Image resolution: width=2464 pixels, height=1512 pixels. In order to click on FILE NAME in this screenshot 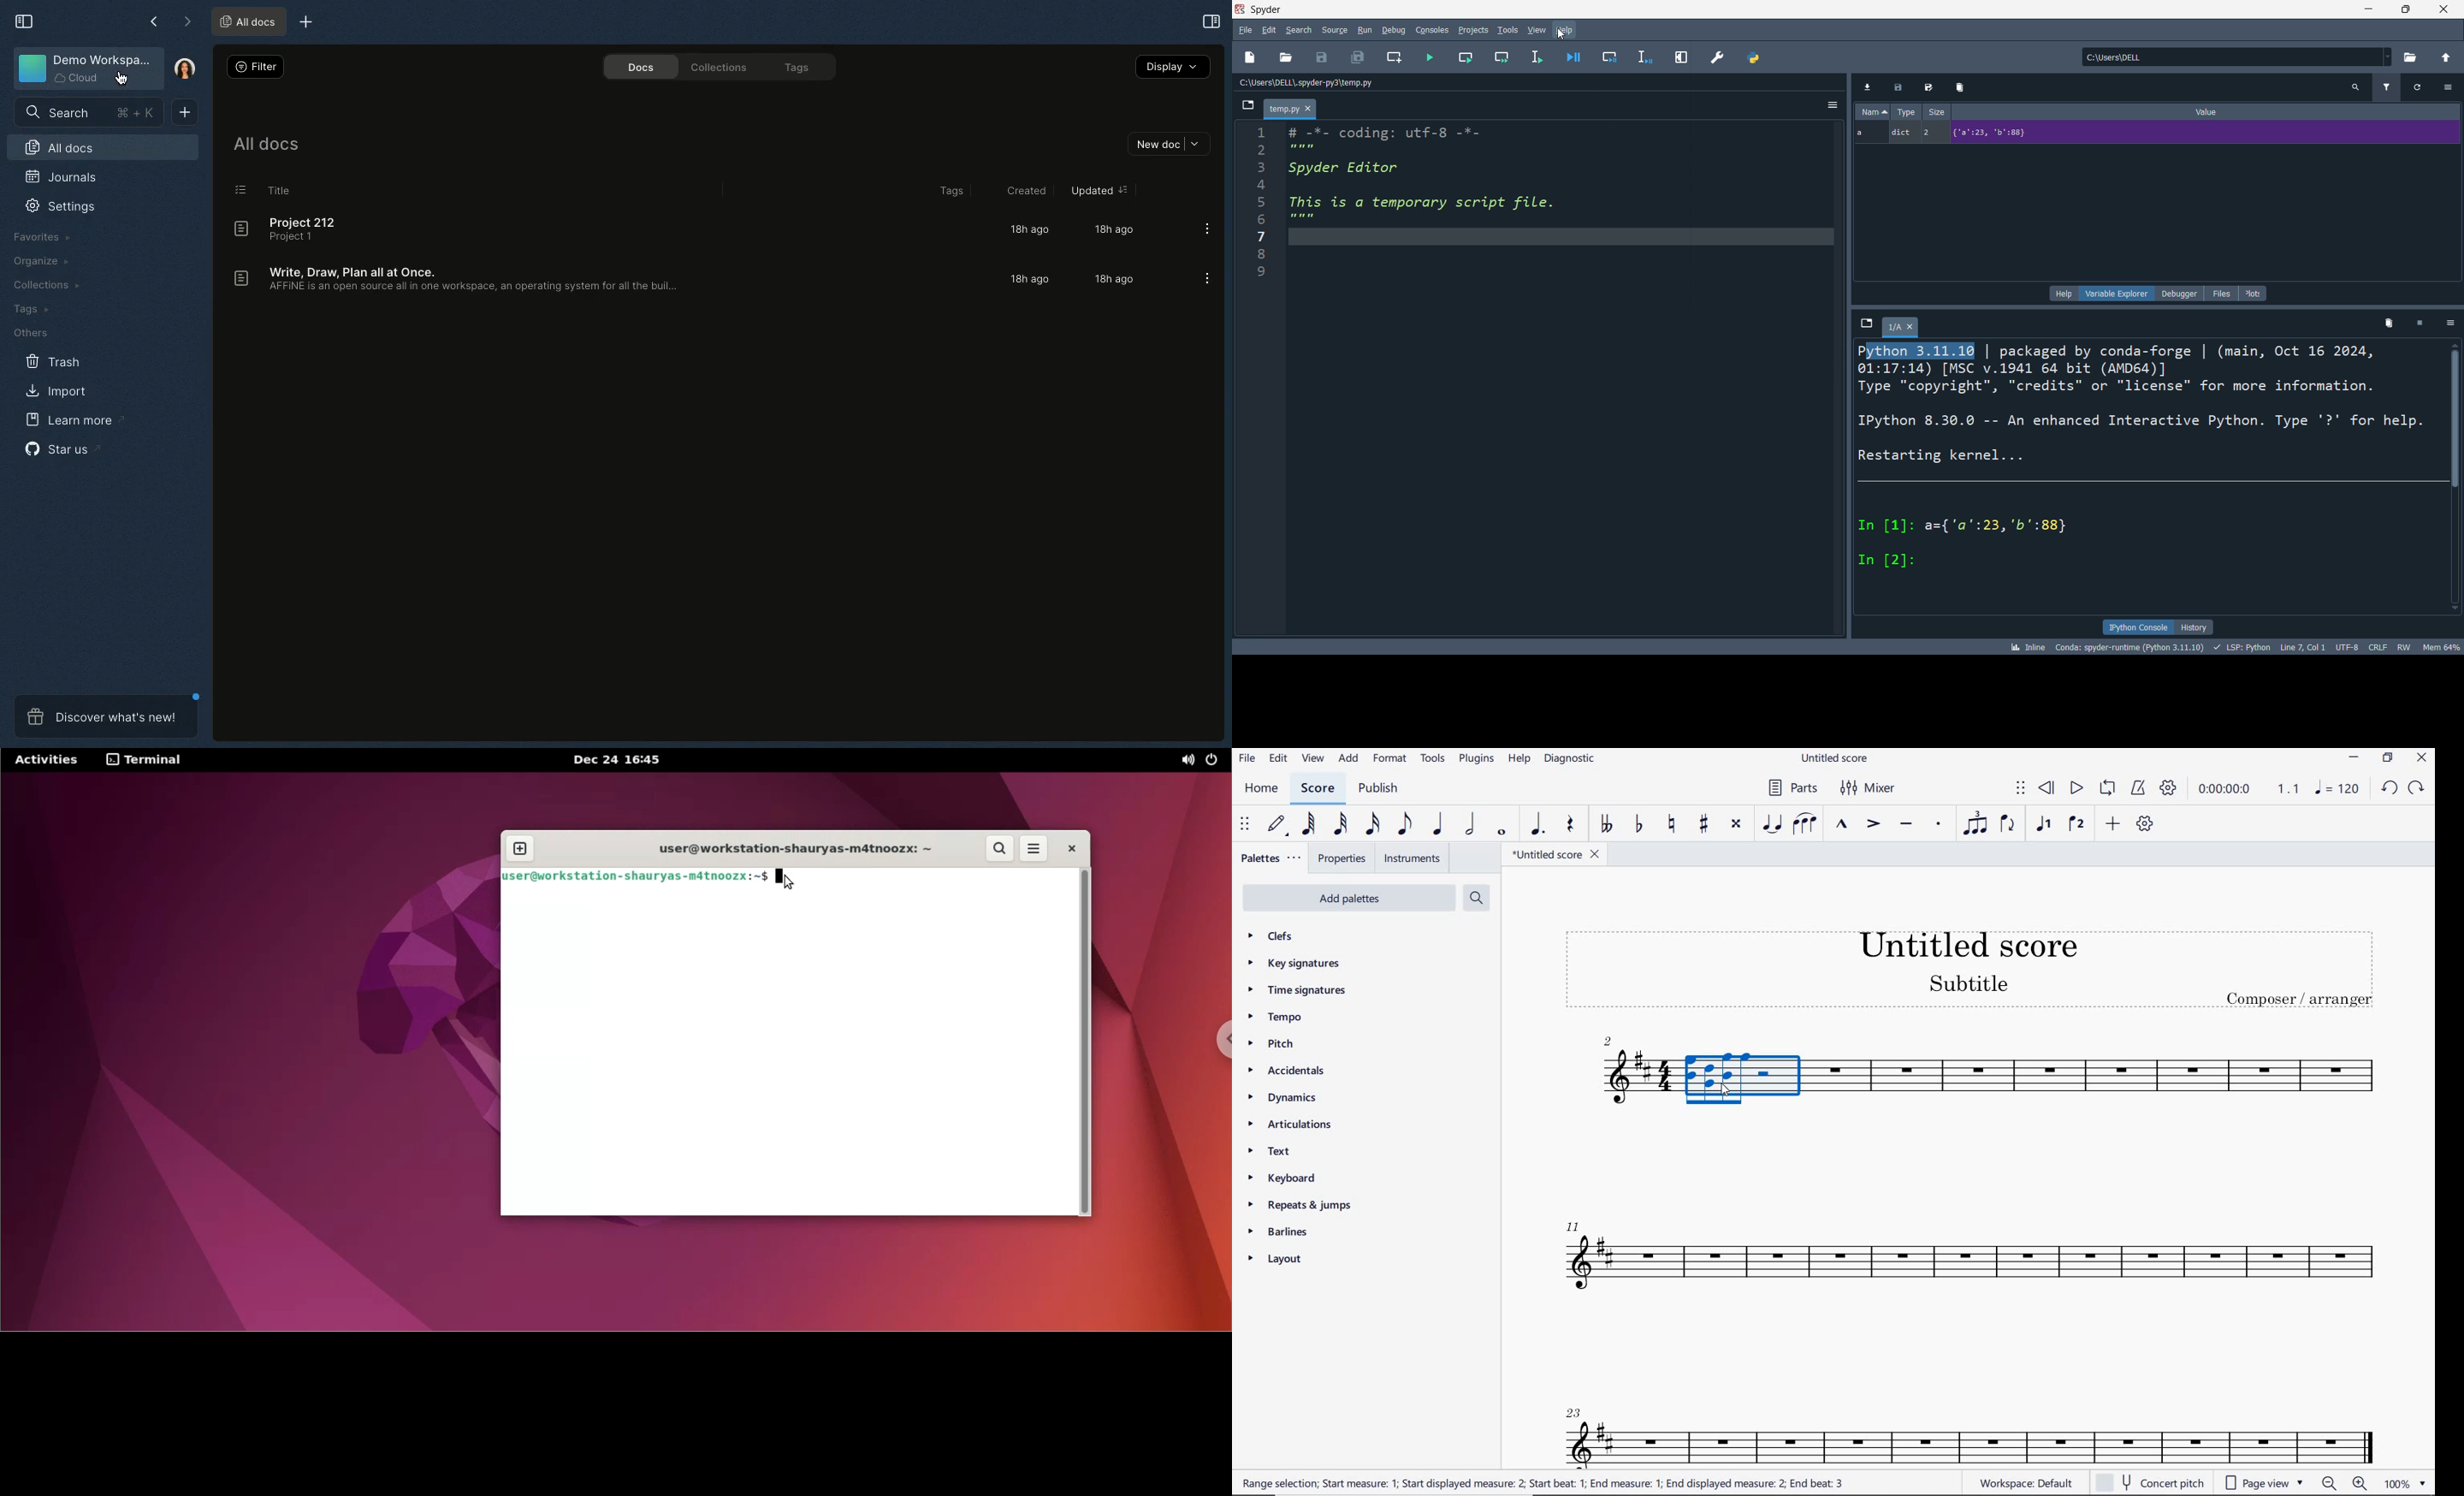, I will do `click(1837, 759)`.